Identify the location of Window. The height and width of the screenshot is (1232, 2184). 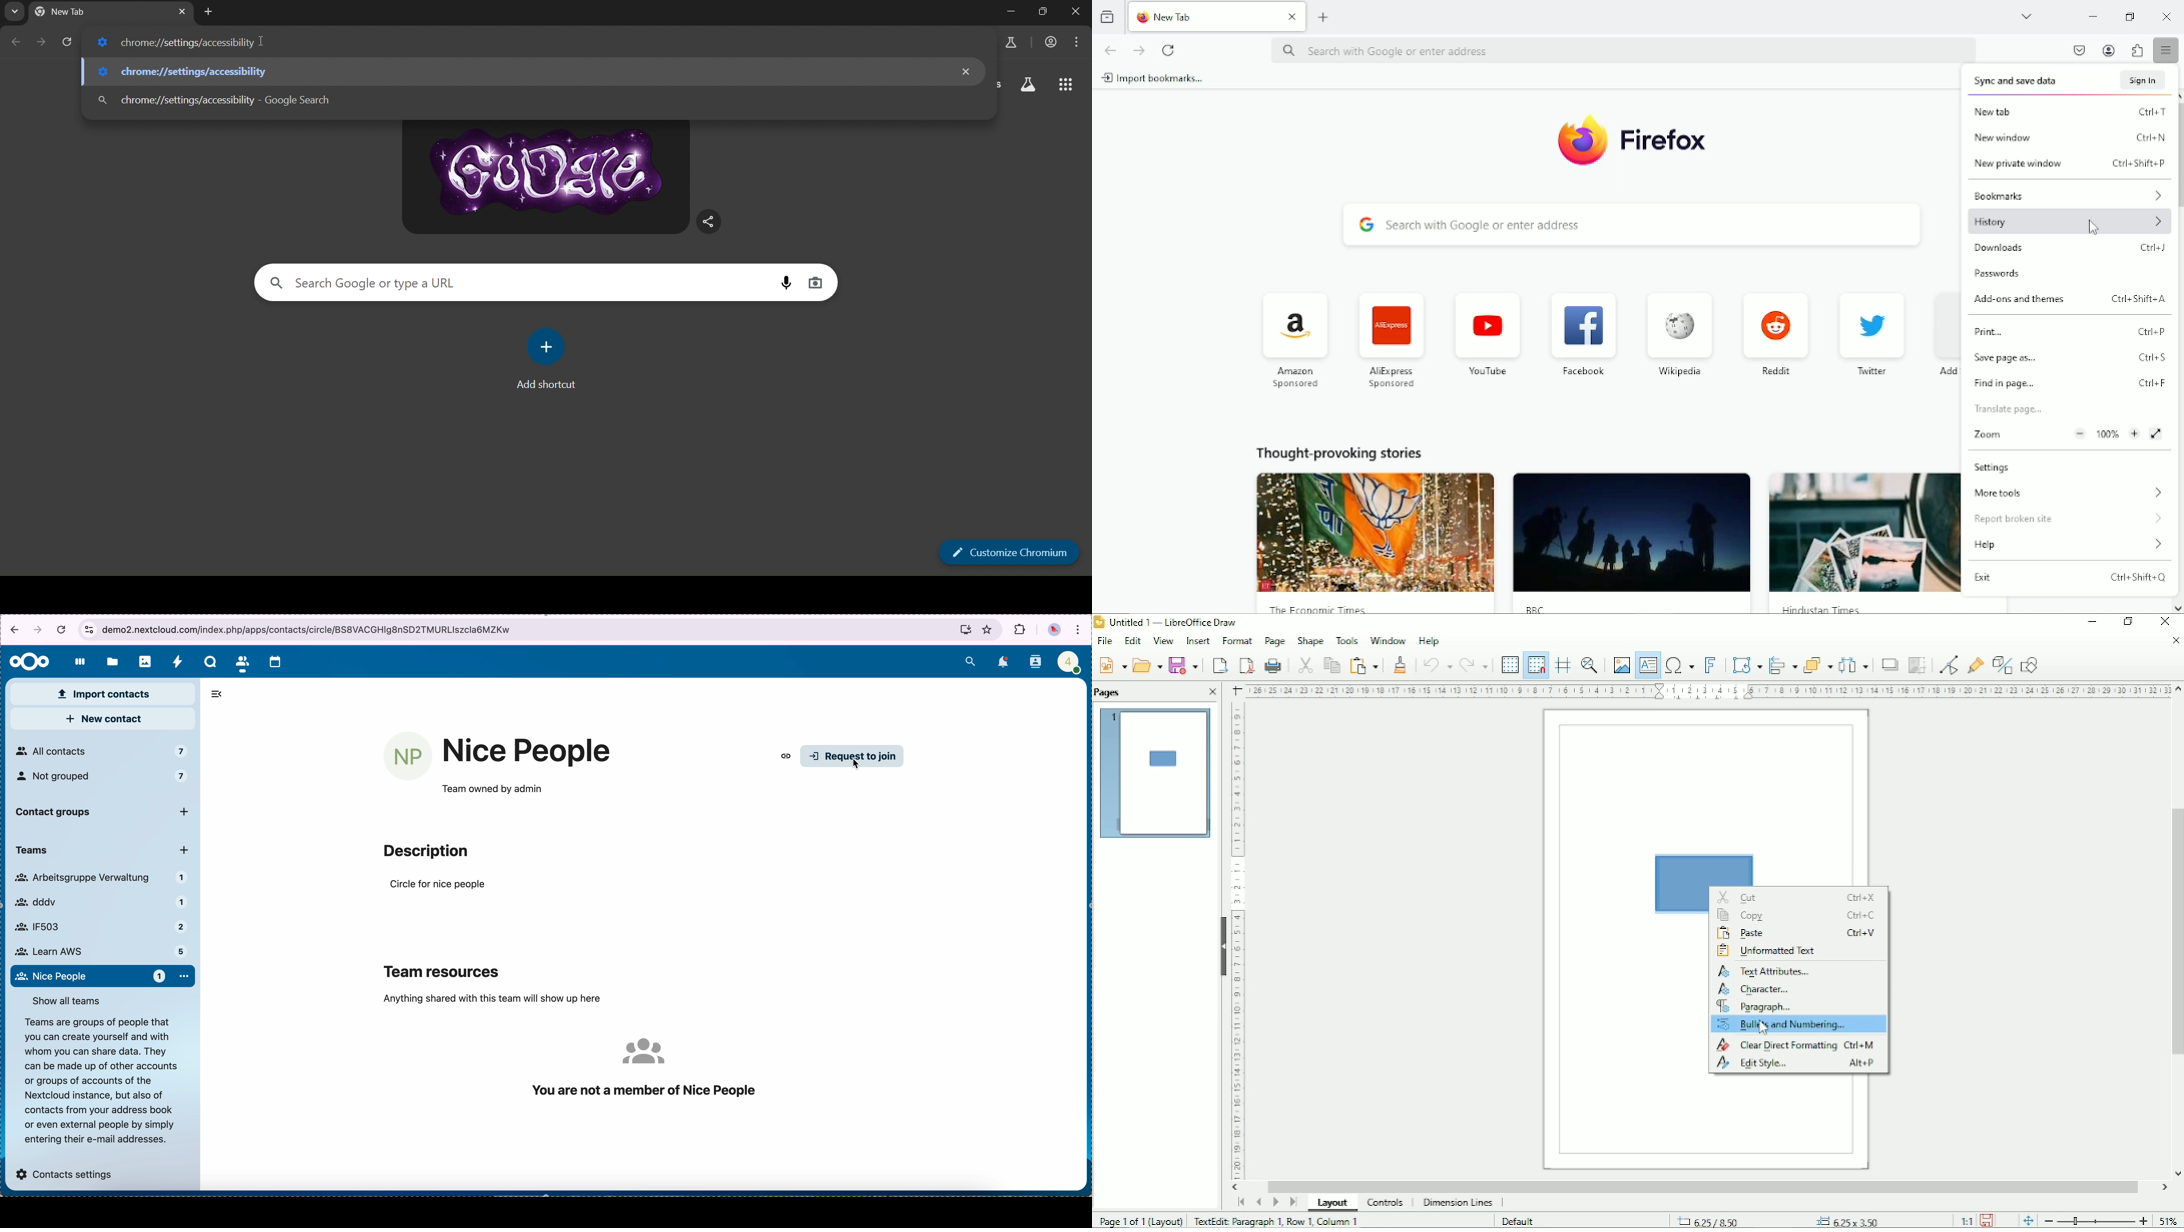
(1388, 640).